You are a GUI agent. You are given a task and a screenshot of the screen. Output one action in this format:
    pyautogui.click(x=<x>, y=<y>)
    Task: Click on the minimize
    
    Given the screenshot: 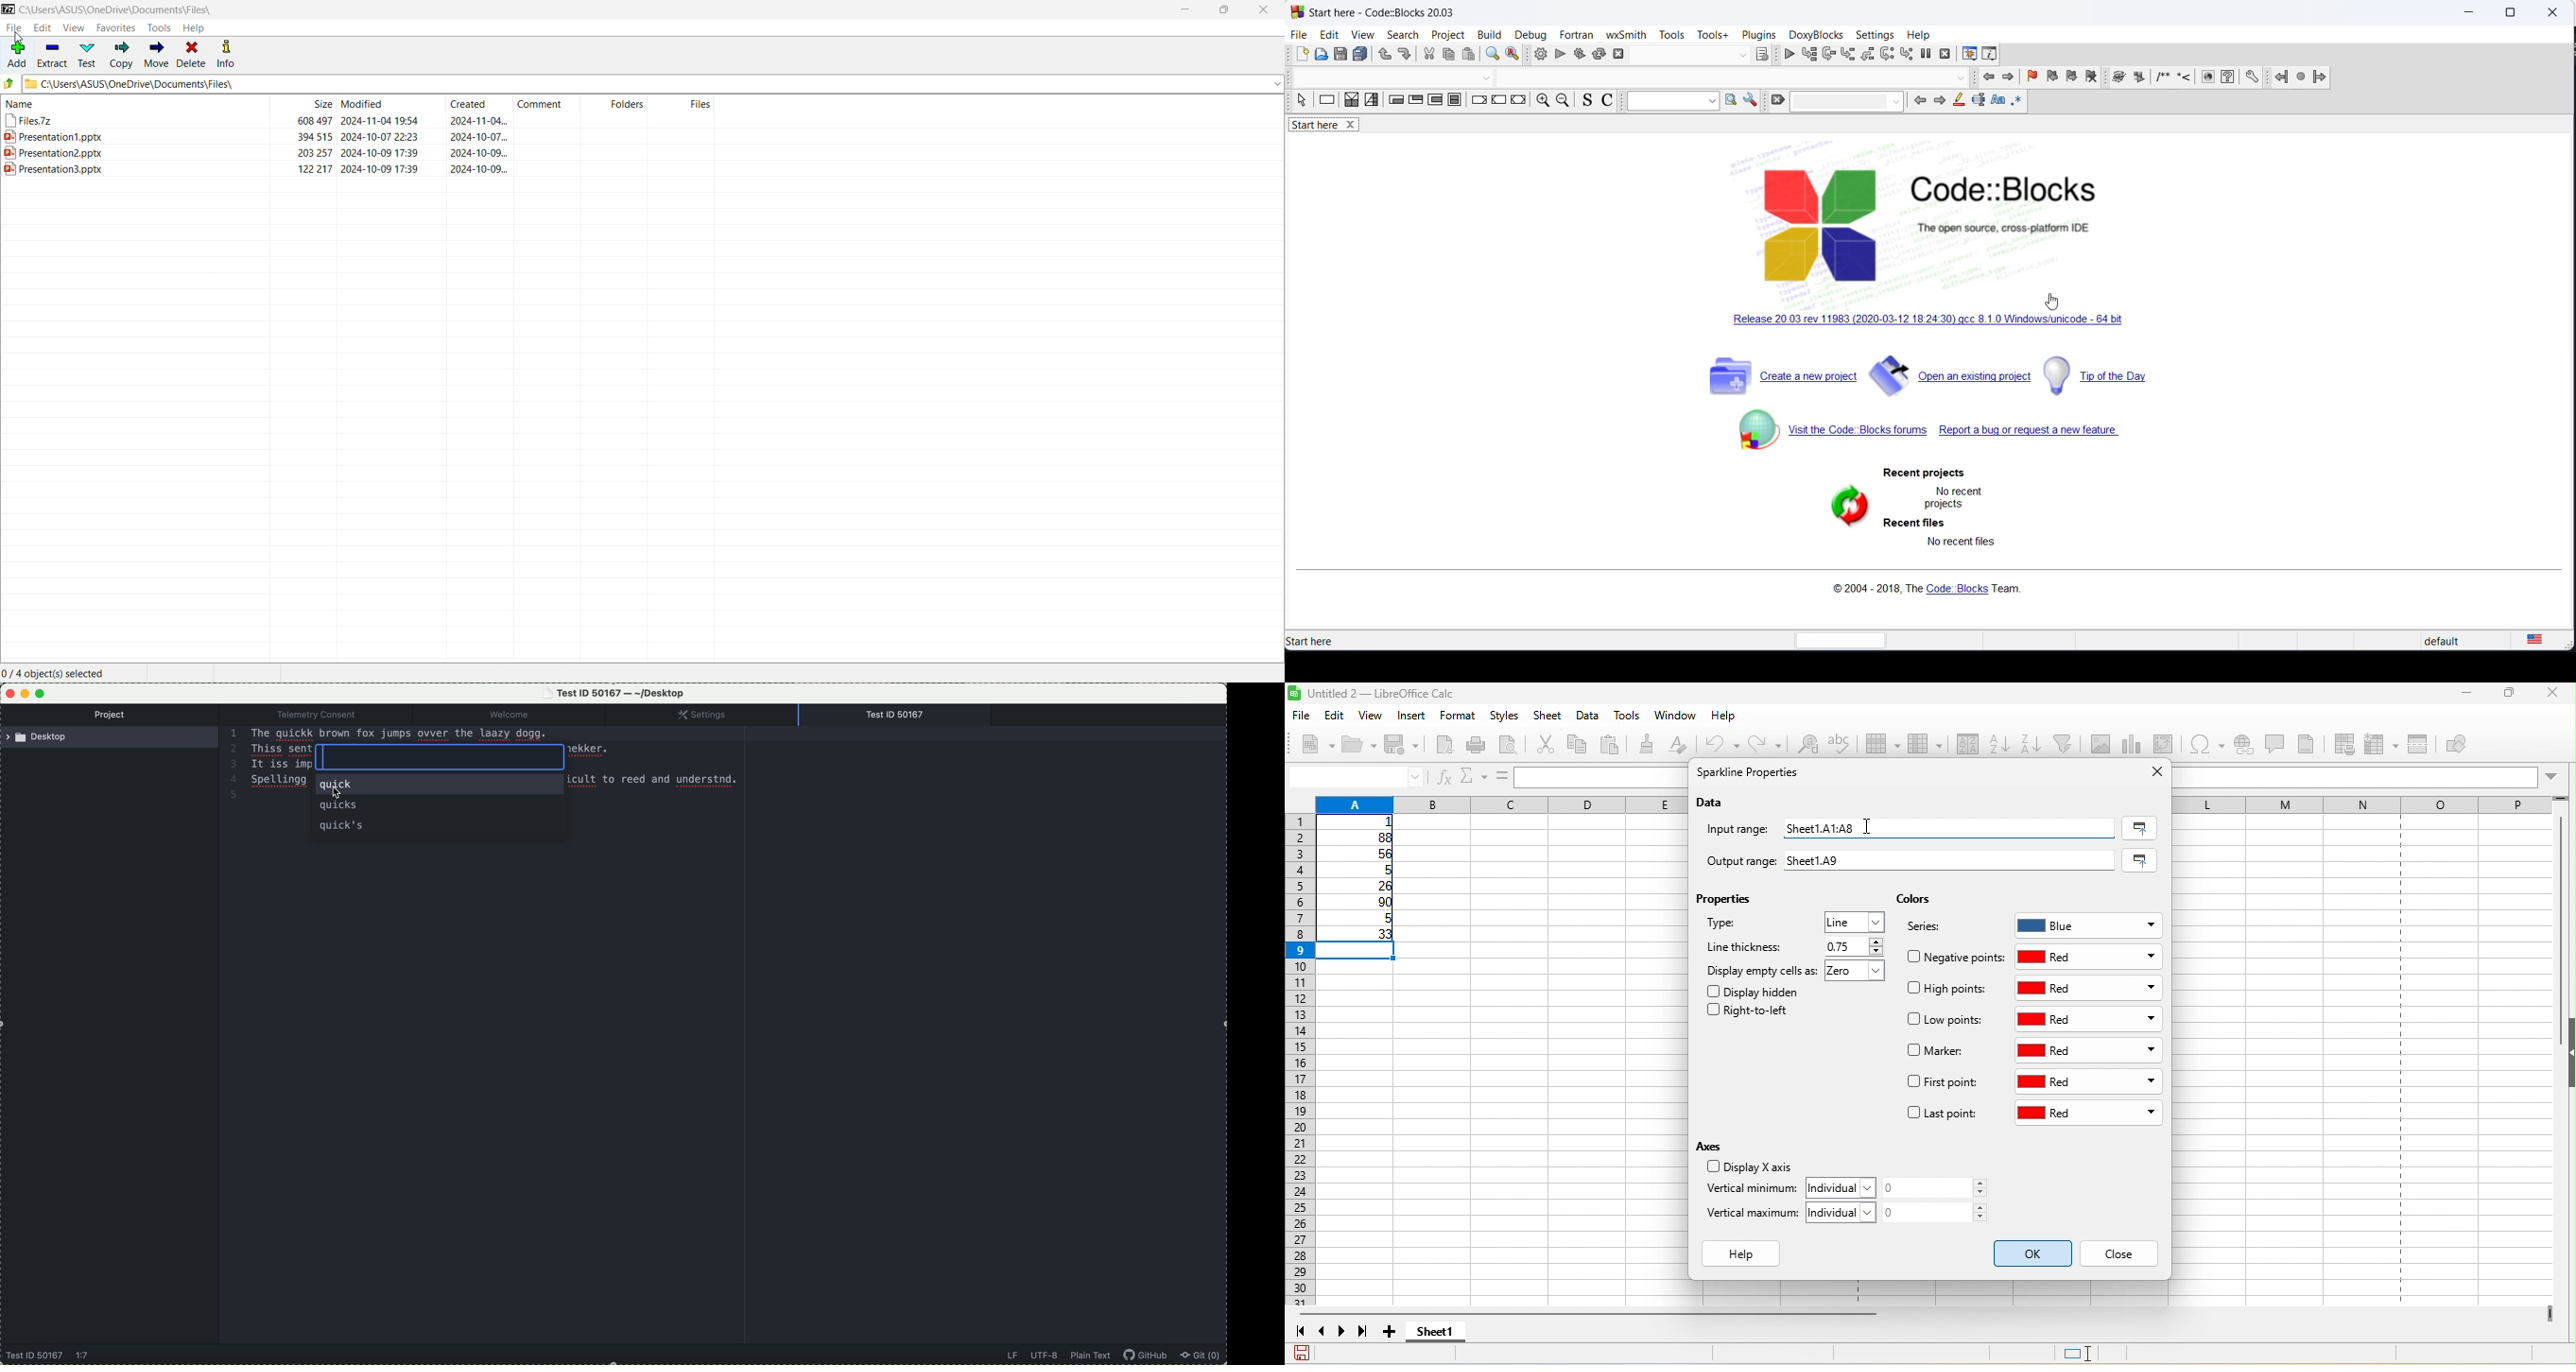 What is the action you would take?
    pyautogui.click(x=2466, y=14)
    